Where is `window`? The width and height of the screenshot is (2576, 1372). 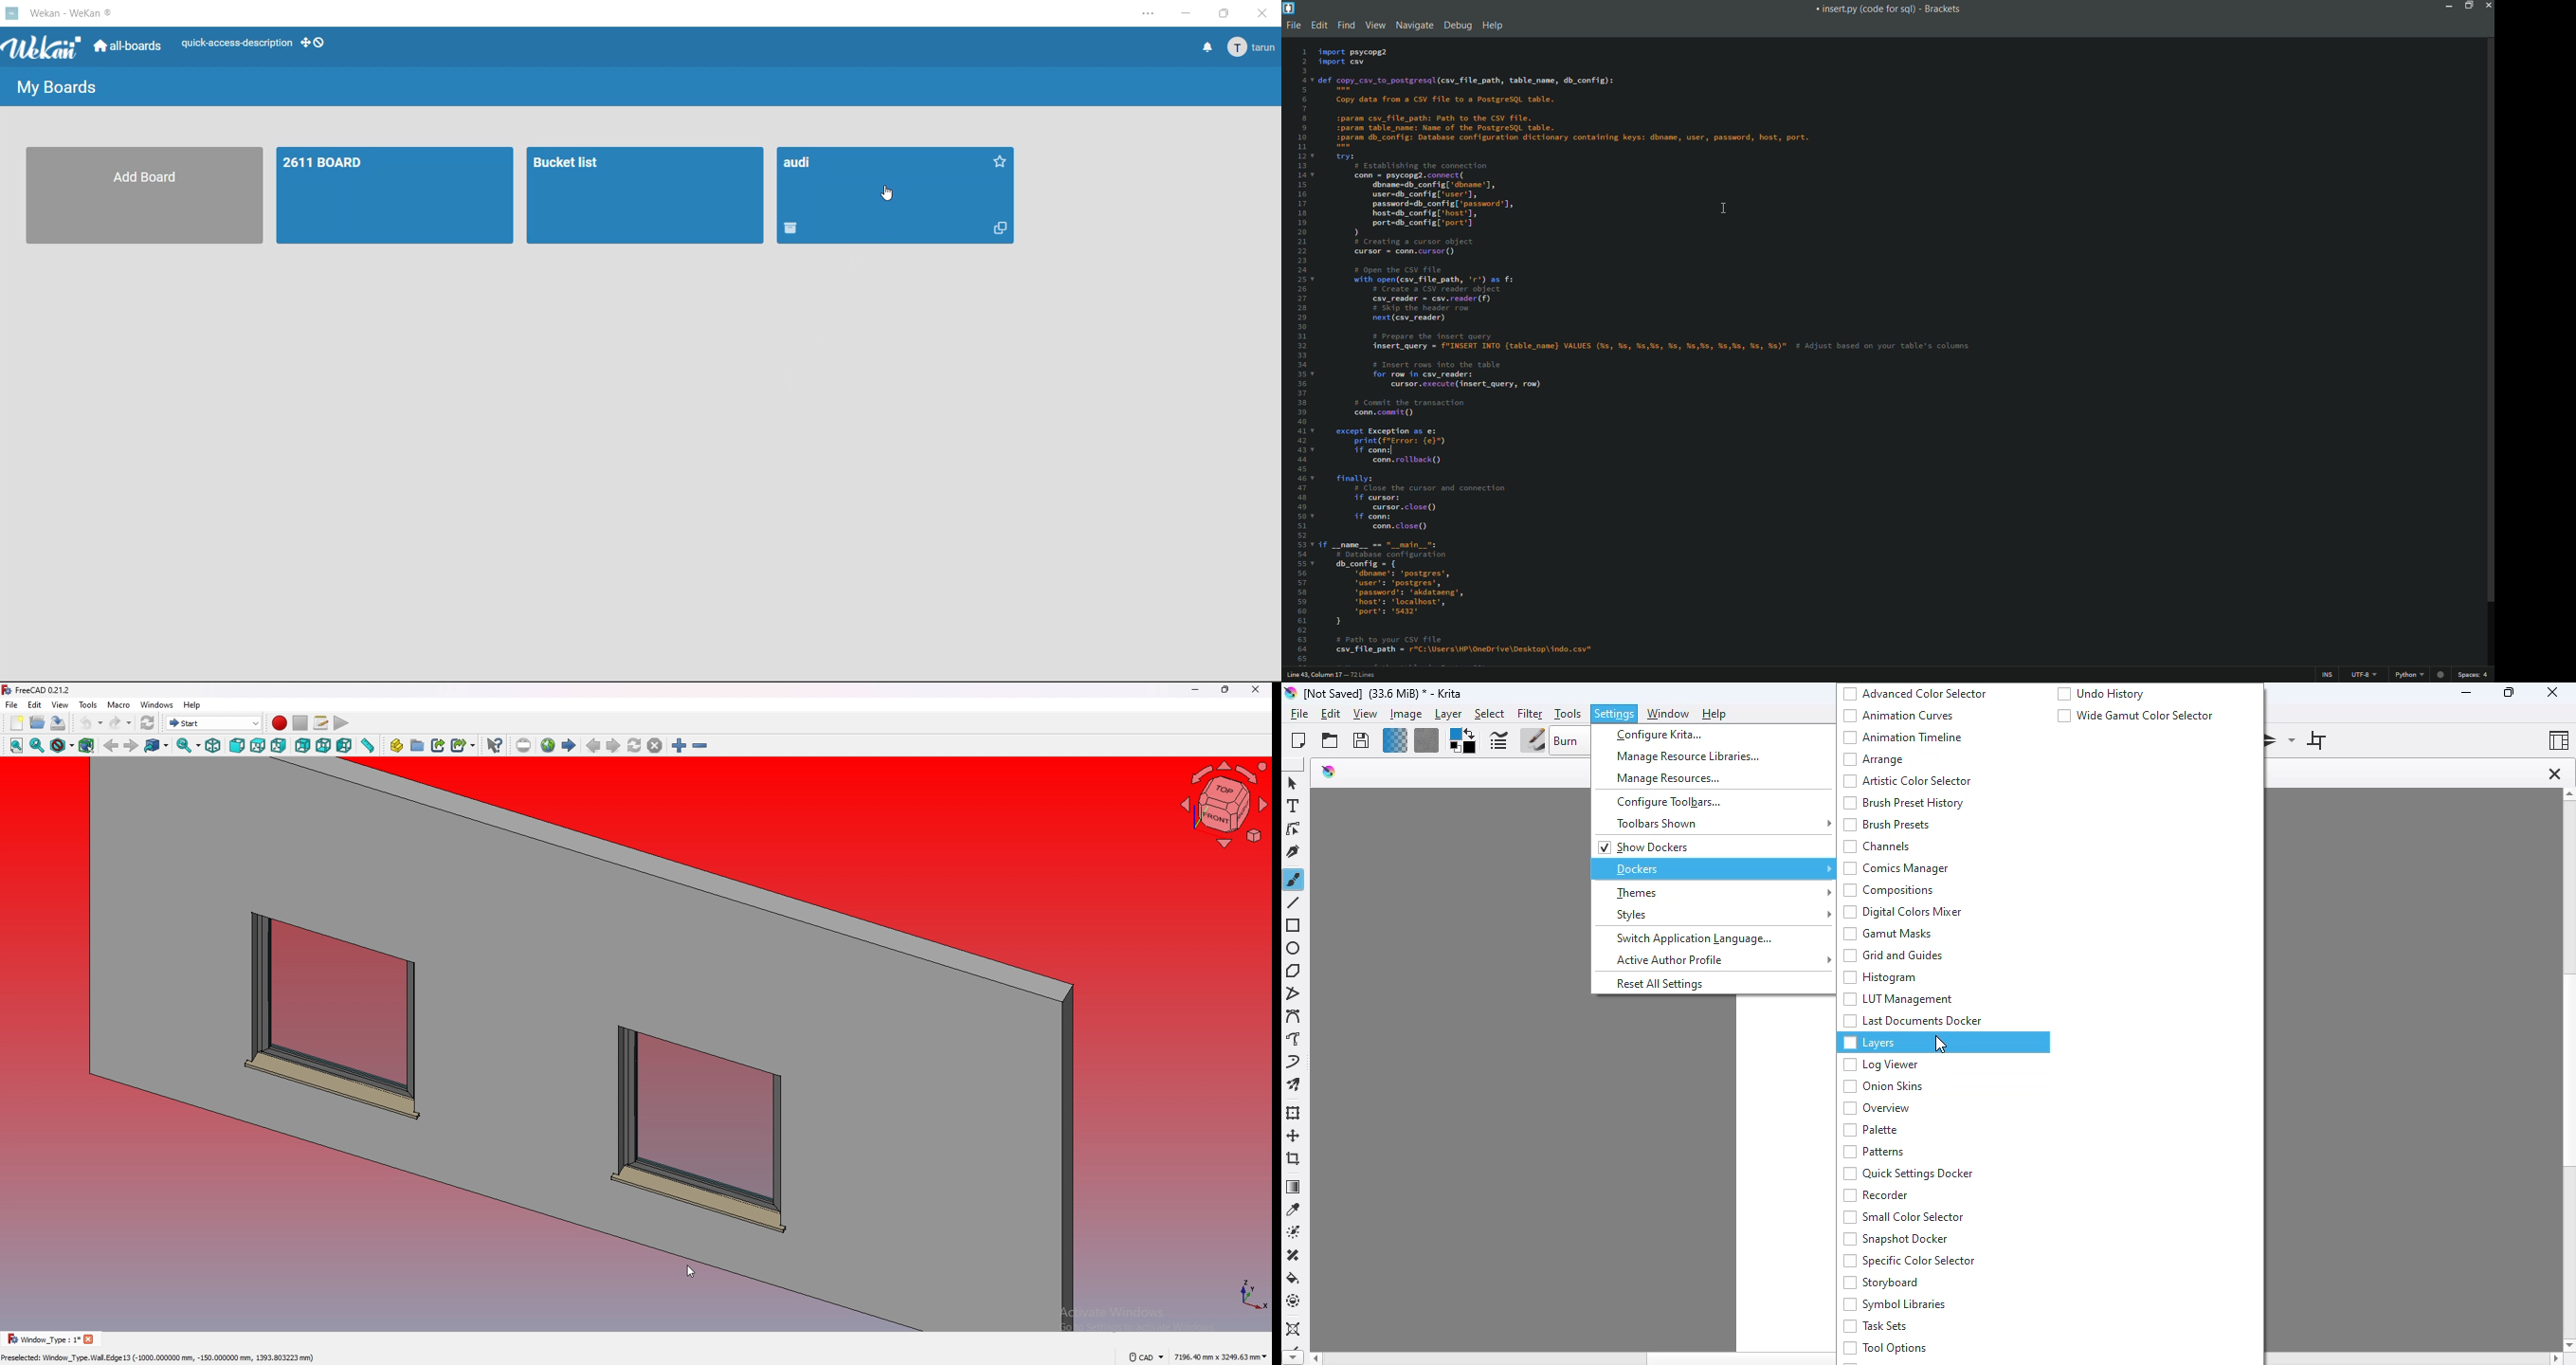 window is located at coordinates (1667, 714).